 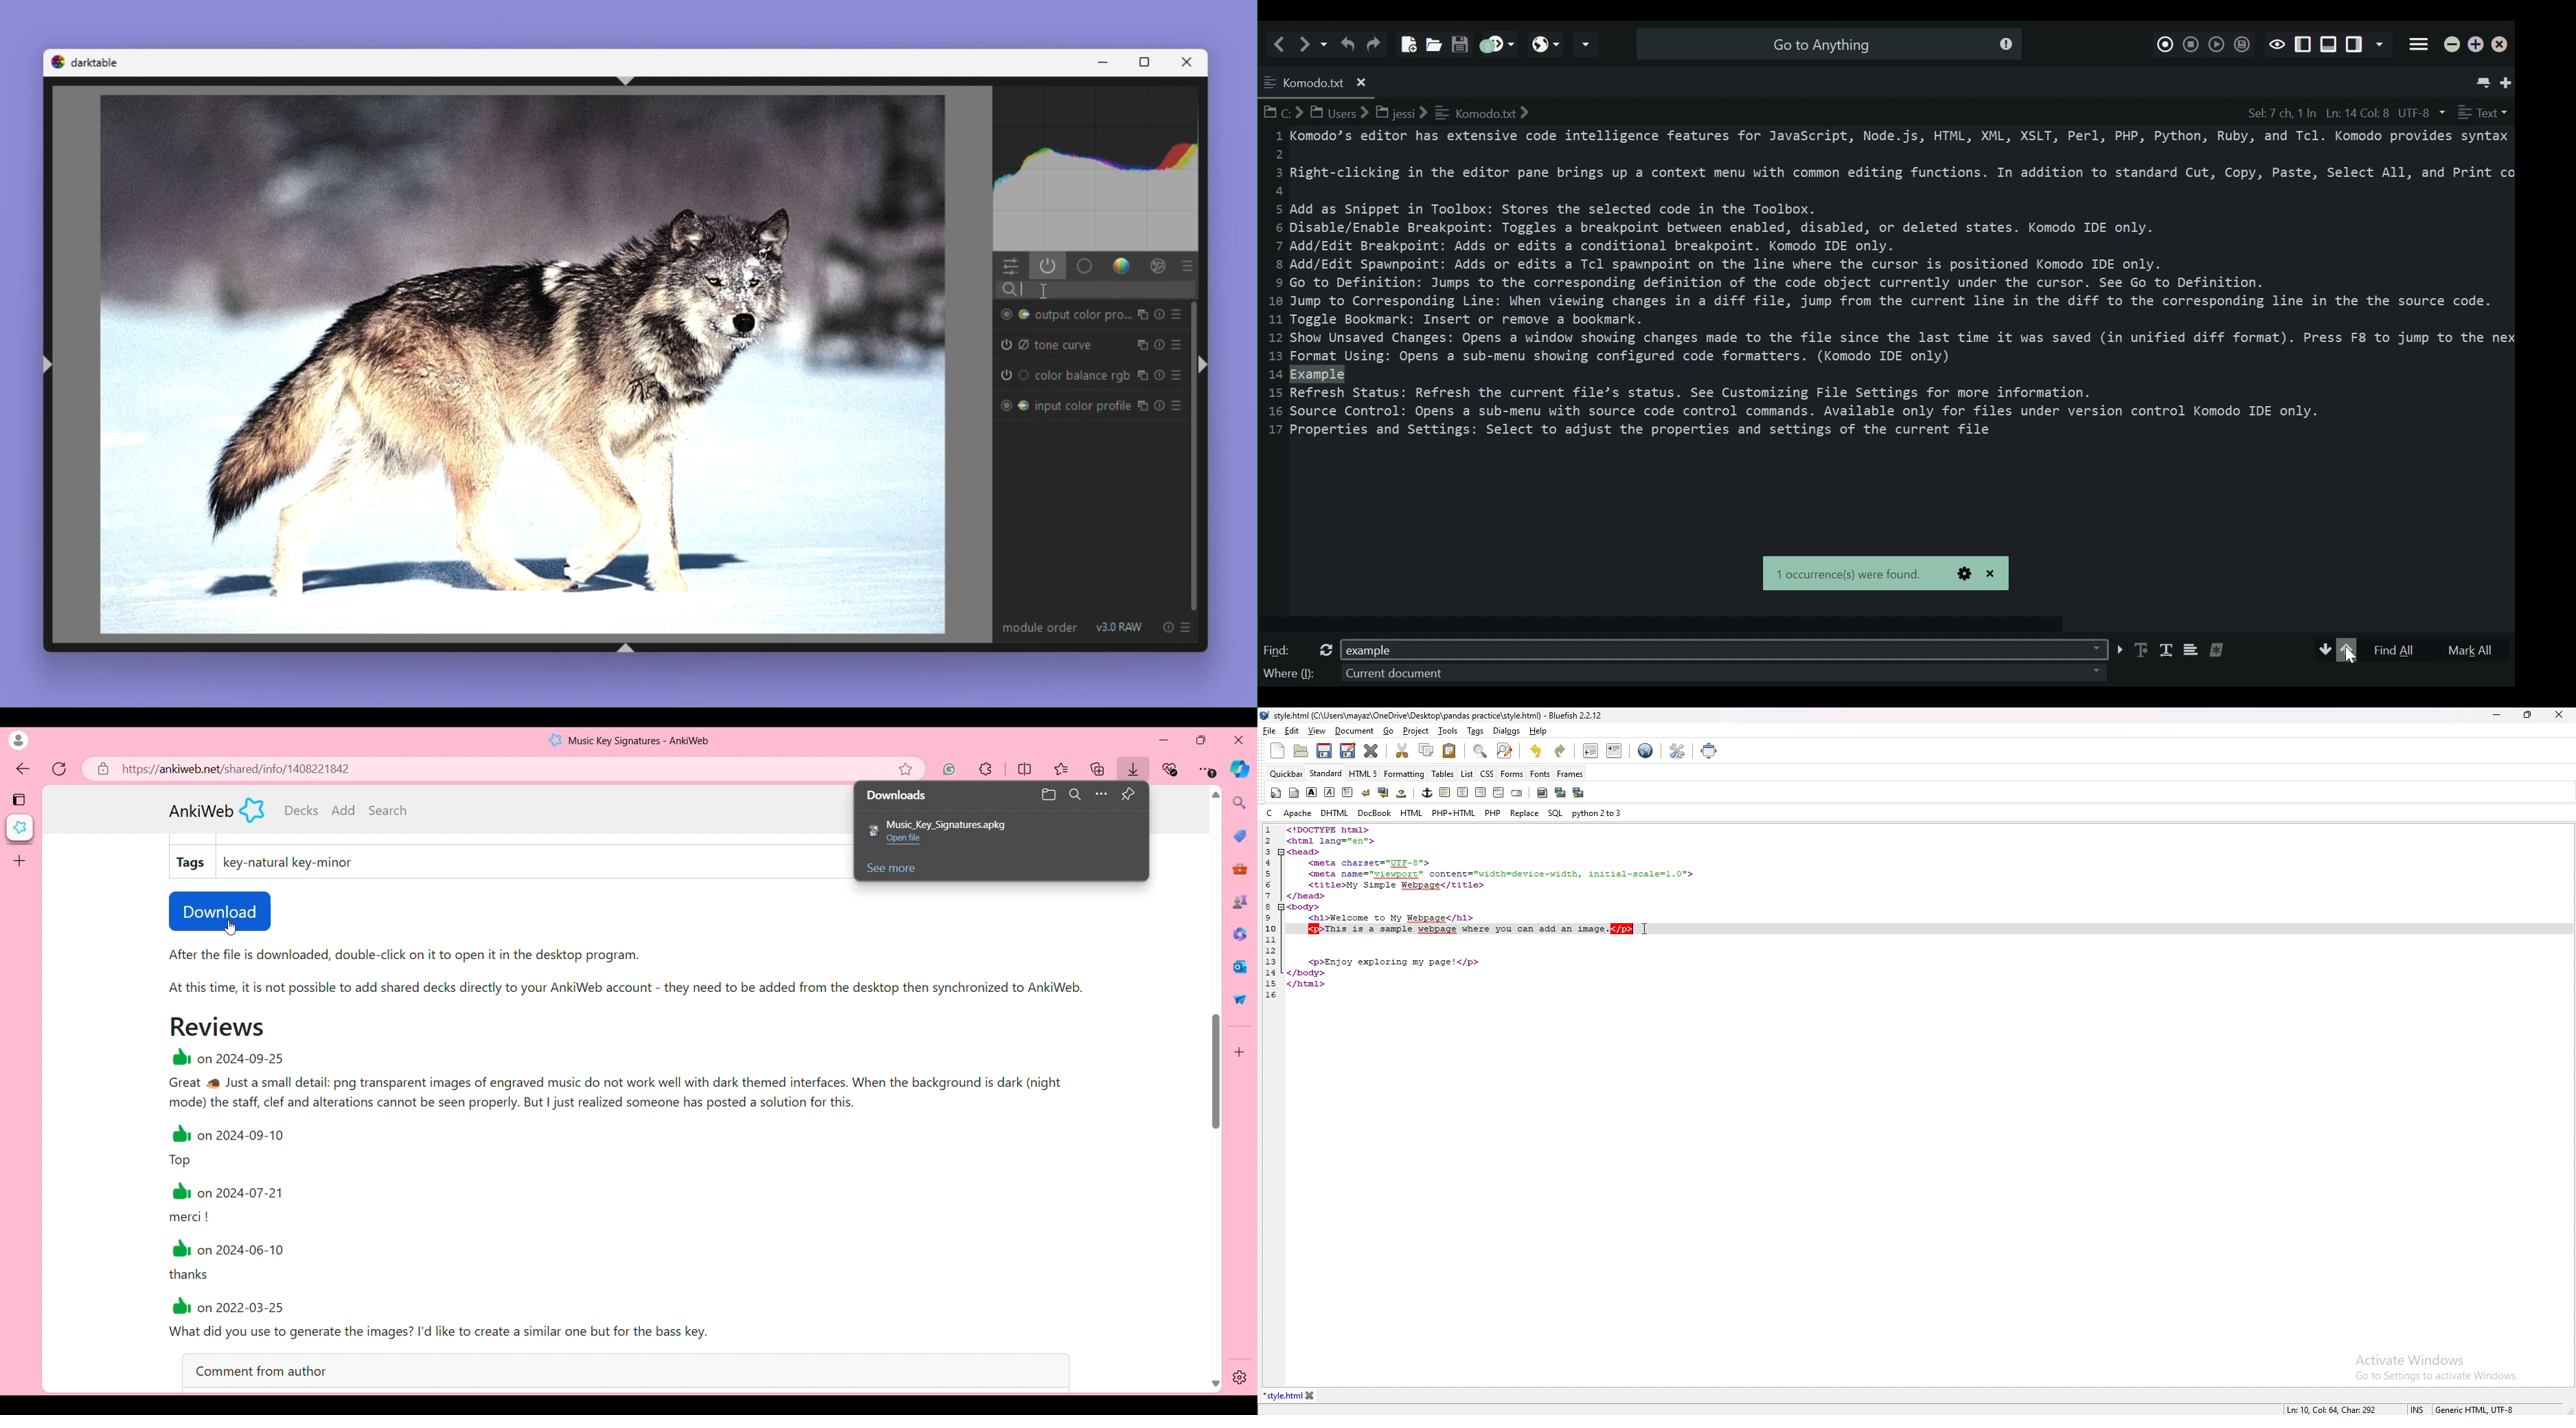 I want to click on Histogram, so click(x=1100, y=166).